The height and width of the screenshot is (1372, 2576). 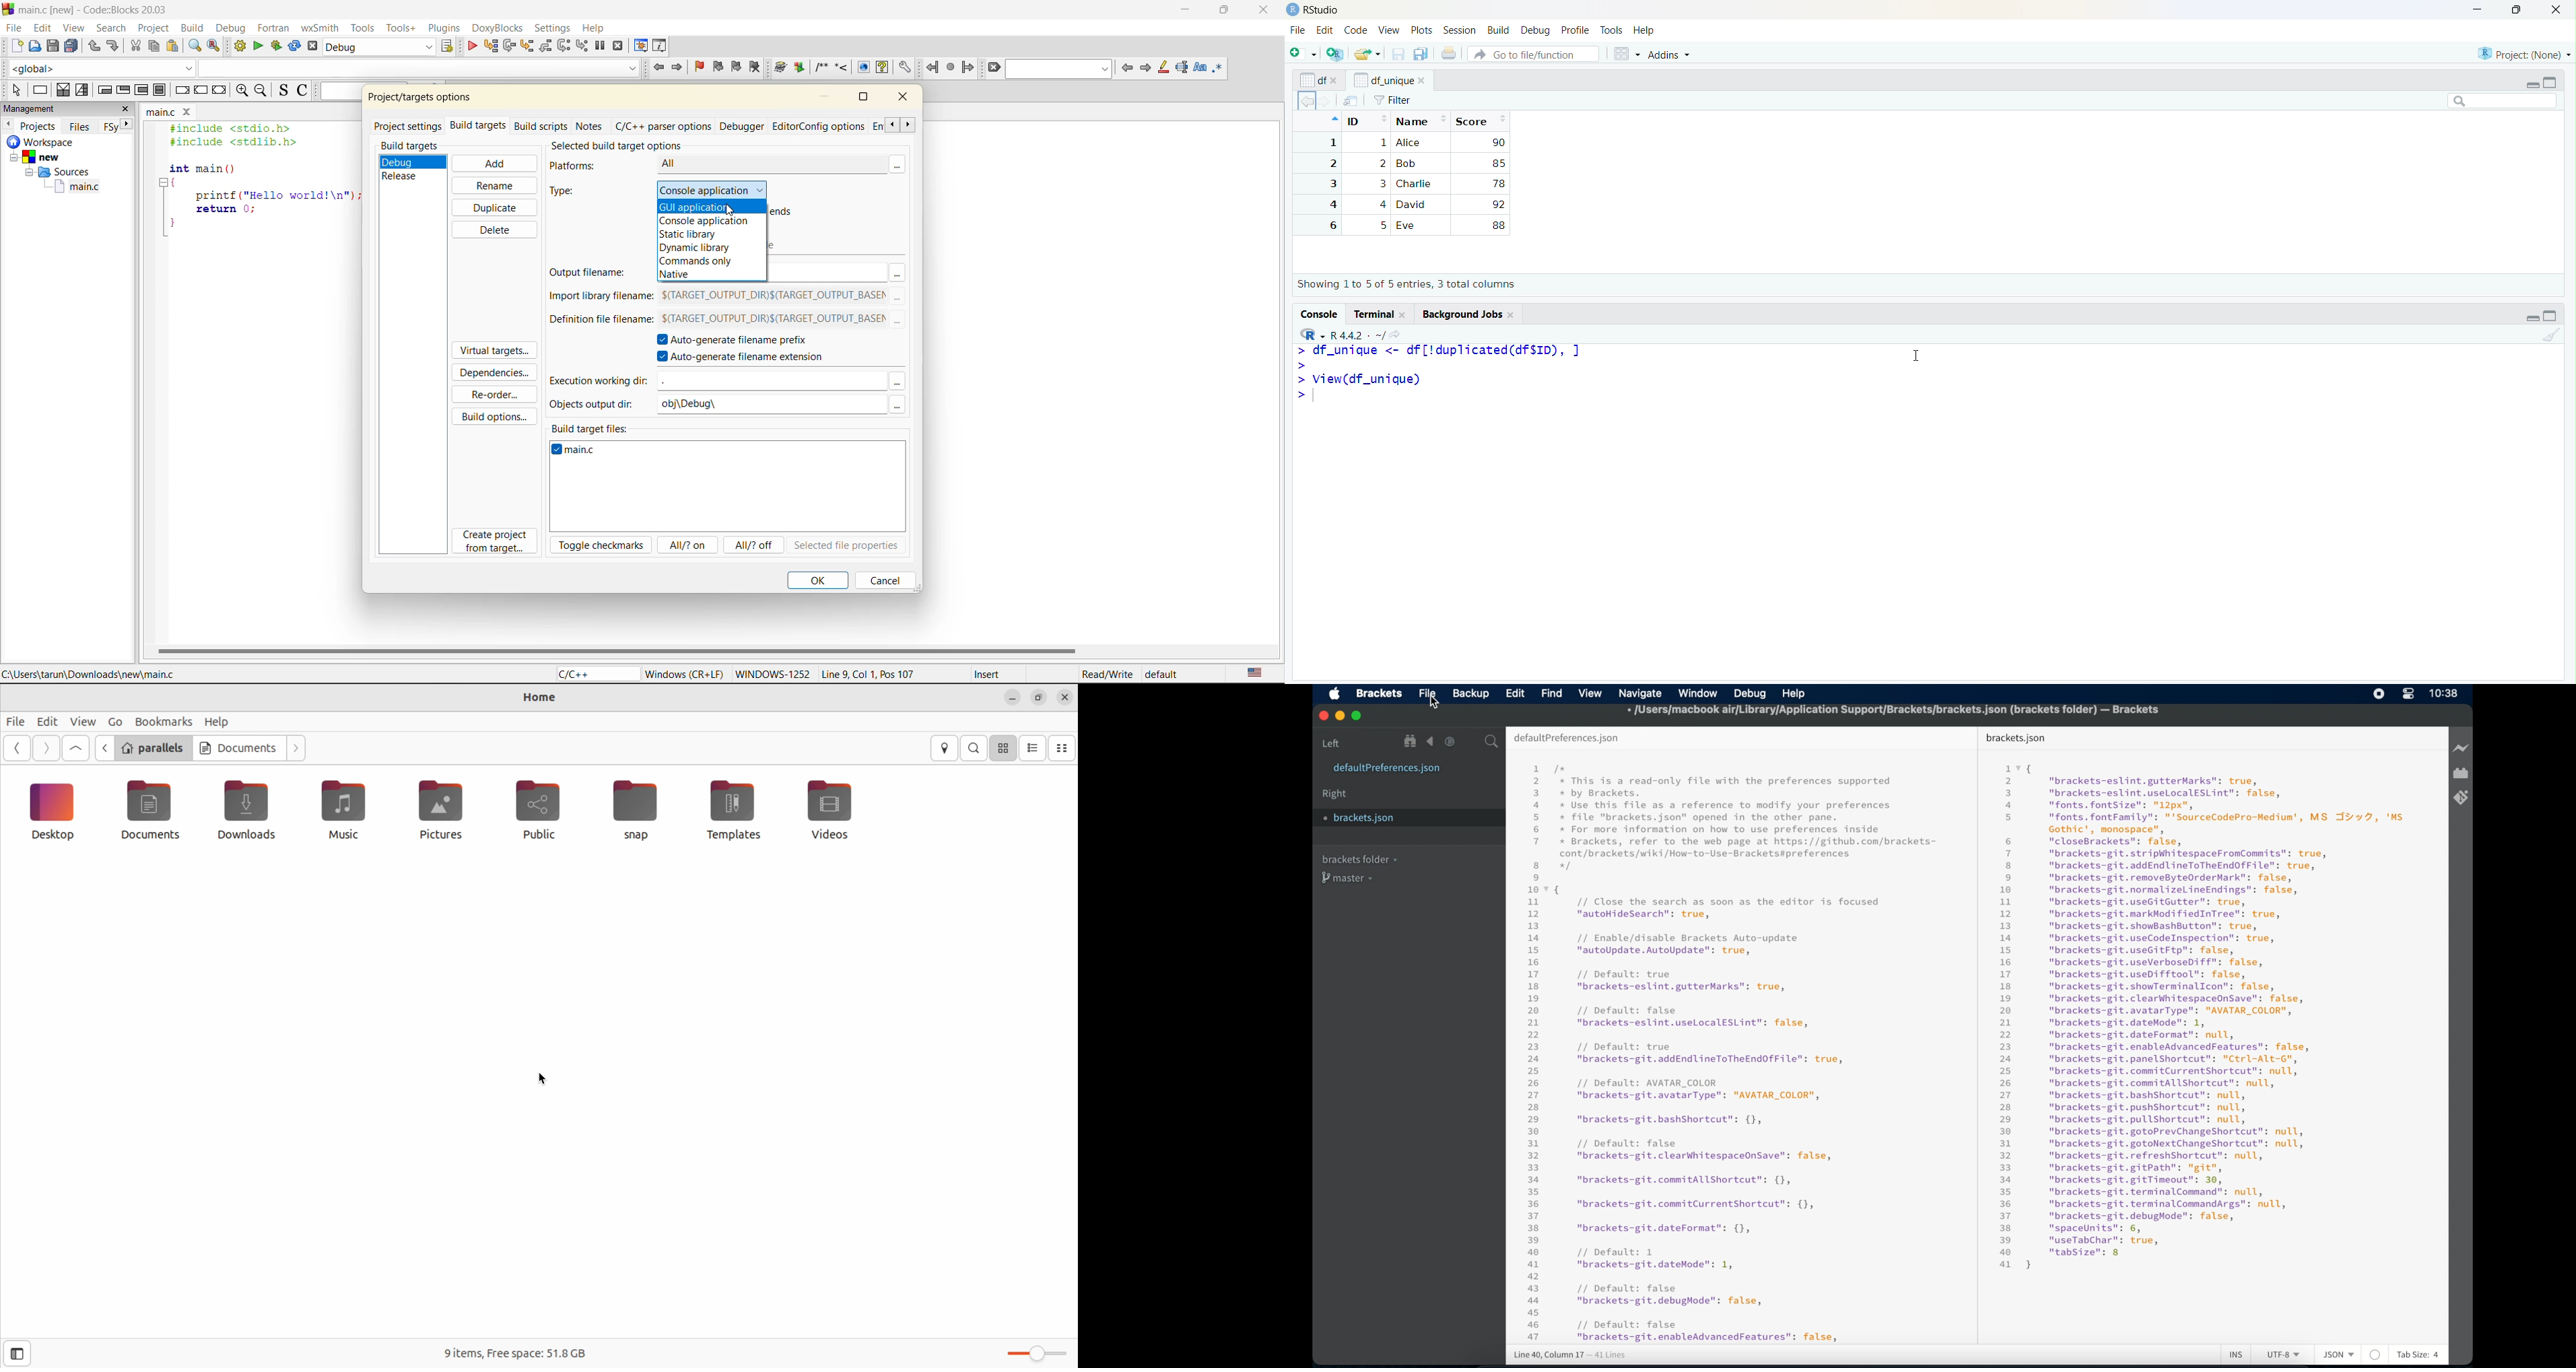 What do you see at coordinates (410, 145) in the screenshot?
I see `build targets` at bounding box center [410, 145].